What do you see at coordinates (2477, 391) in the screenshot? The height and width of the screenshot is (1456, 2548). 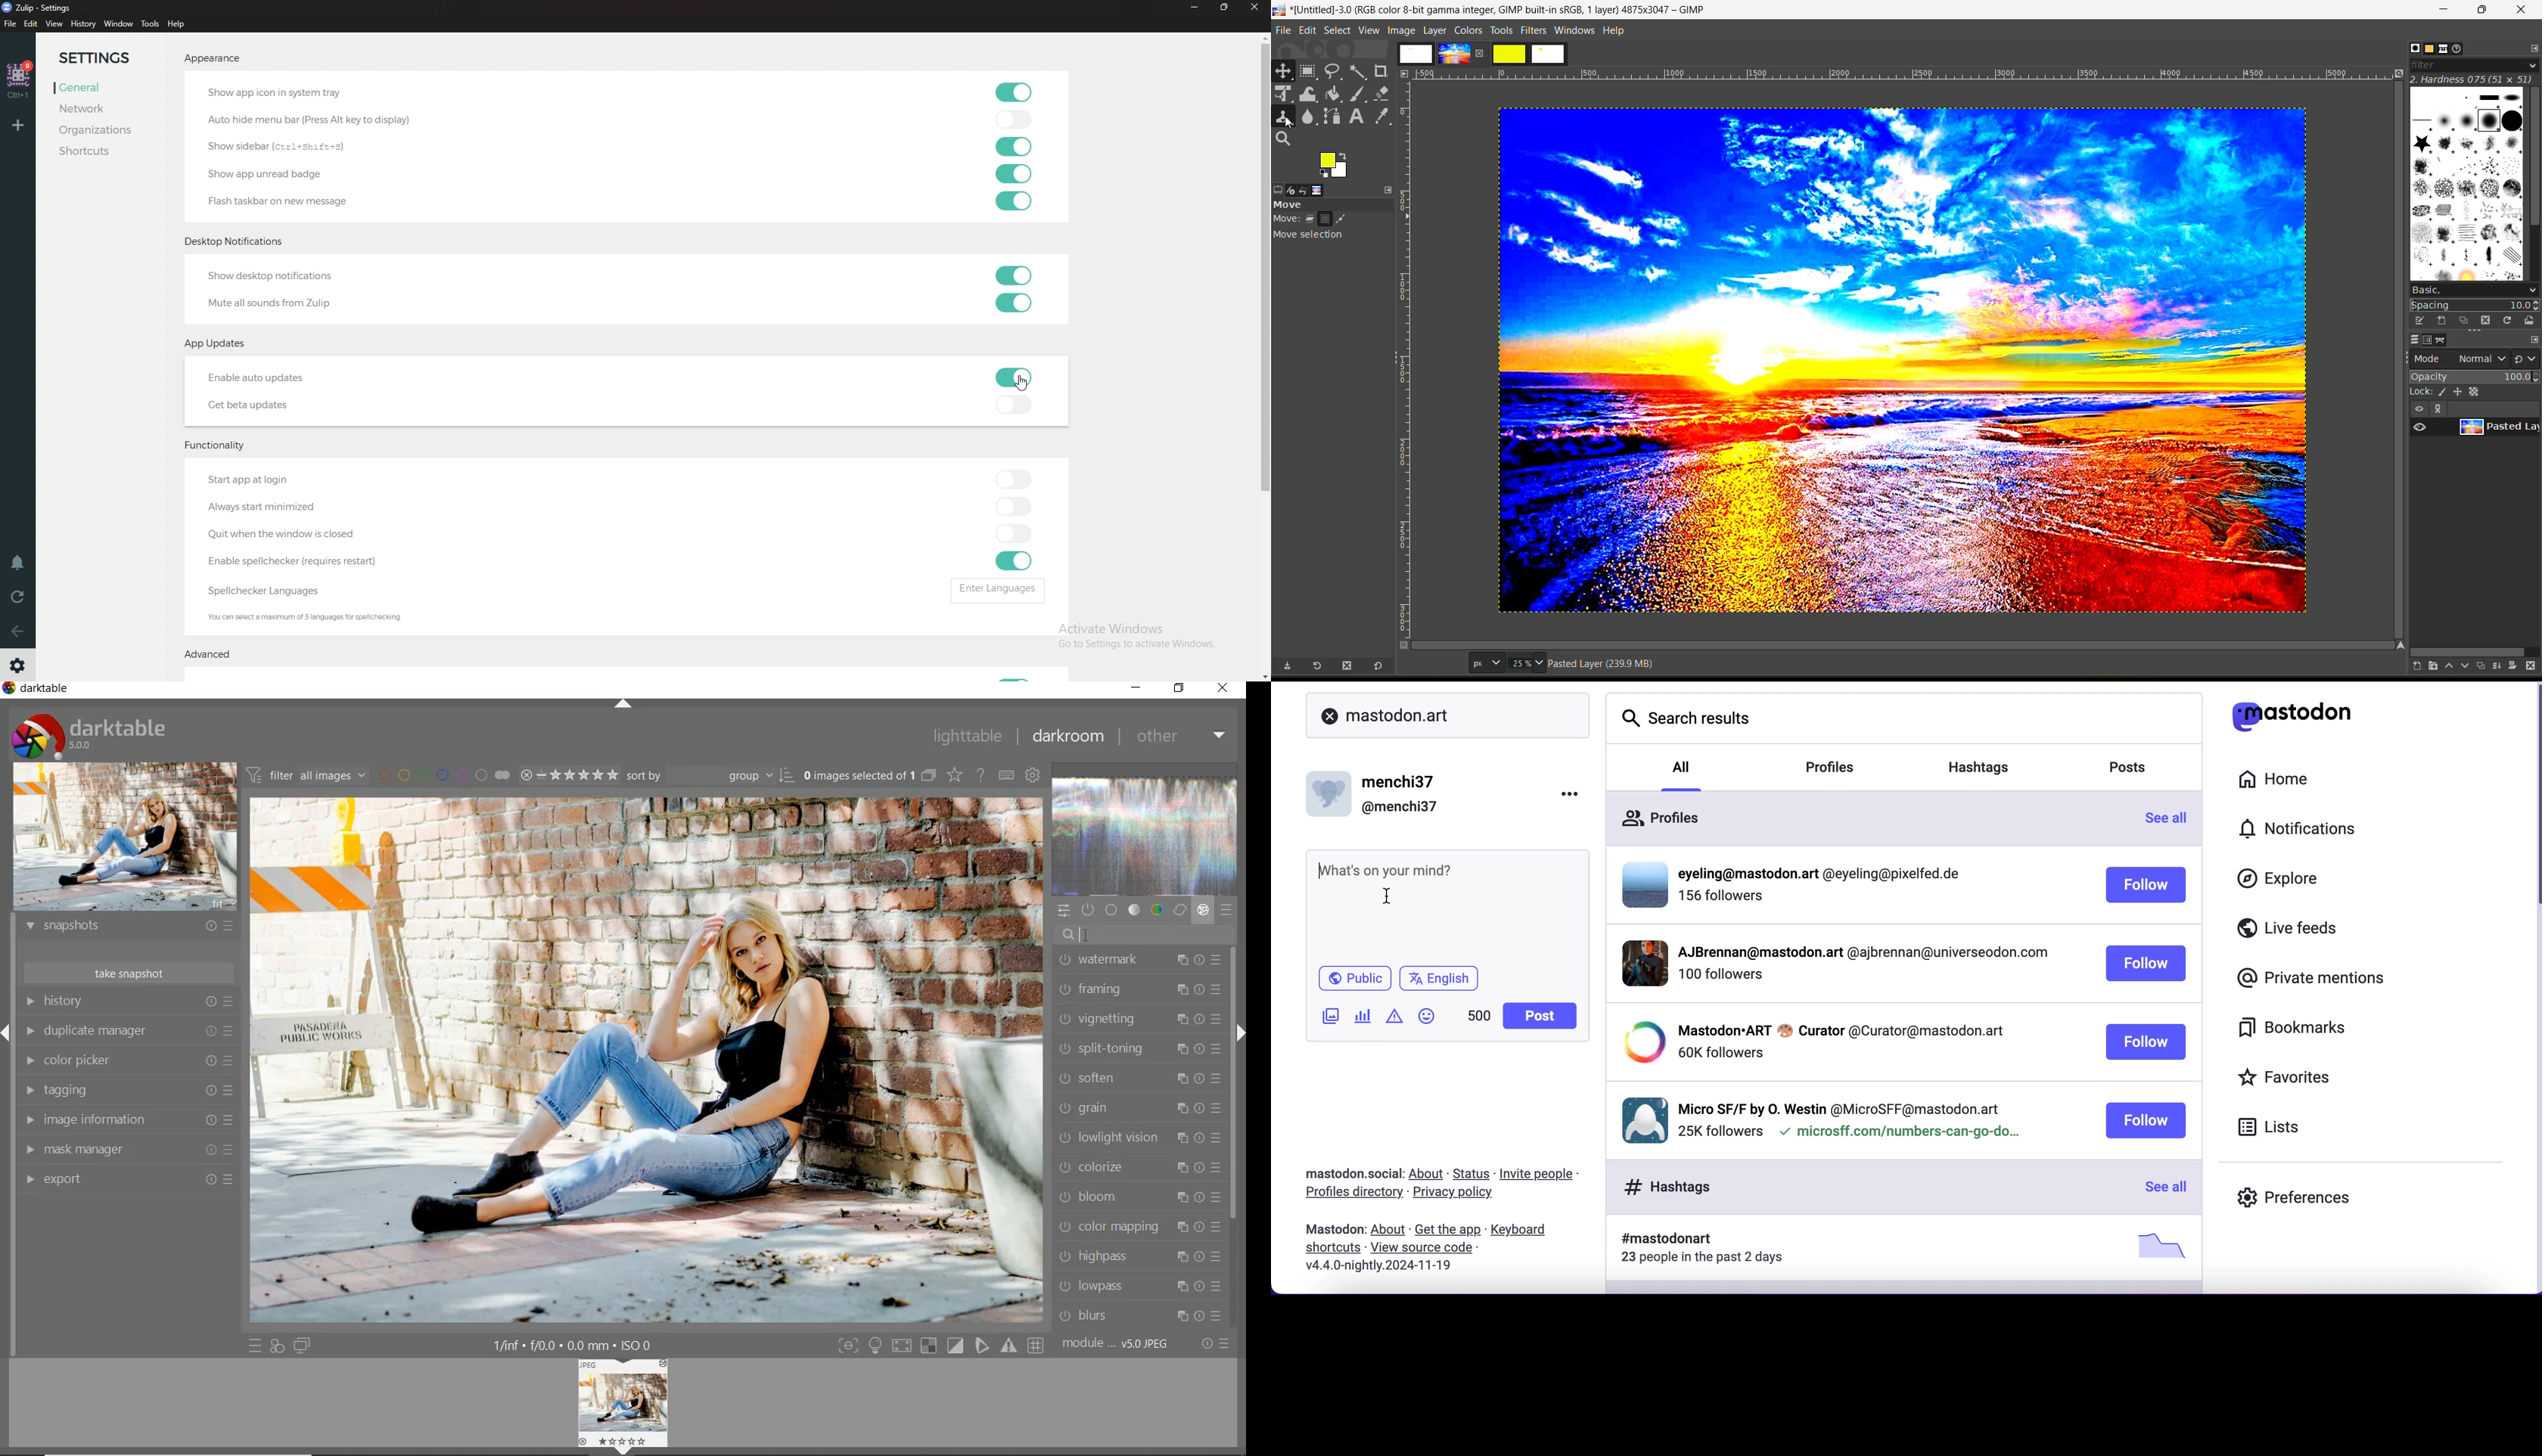 I see `background` at bounding box center [2477, 391].